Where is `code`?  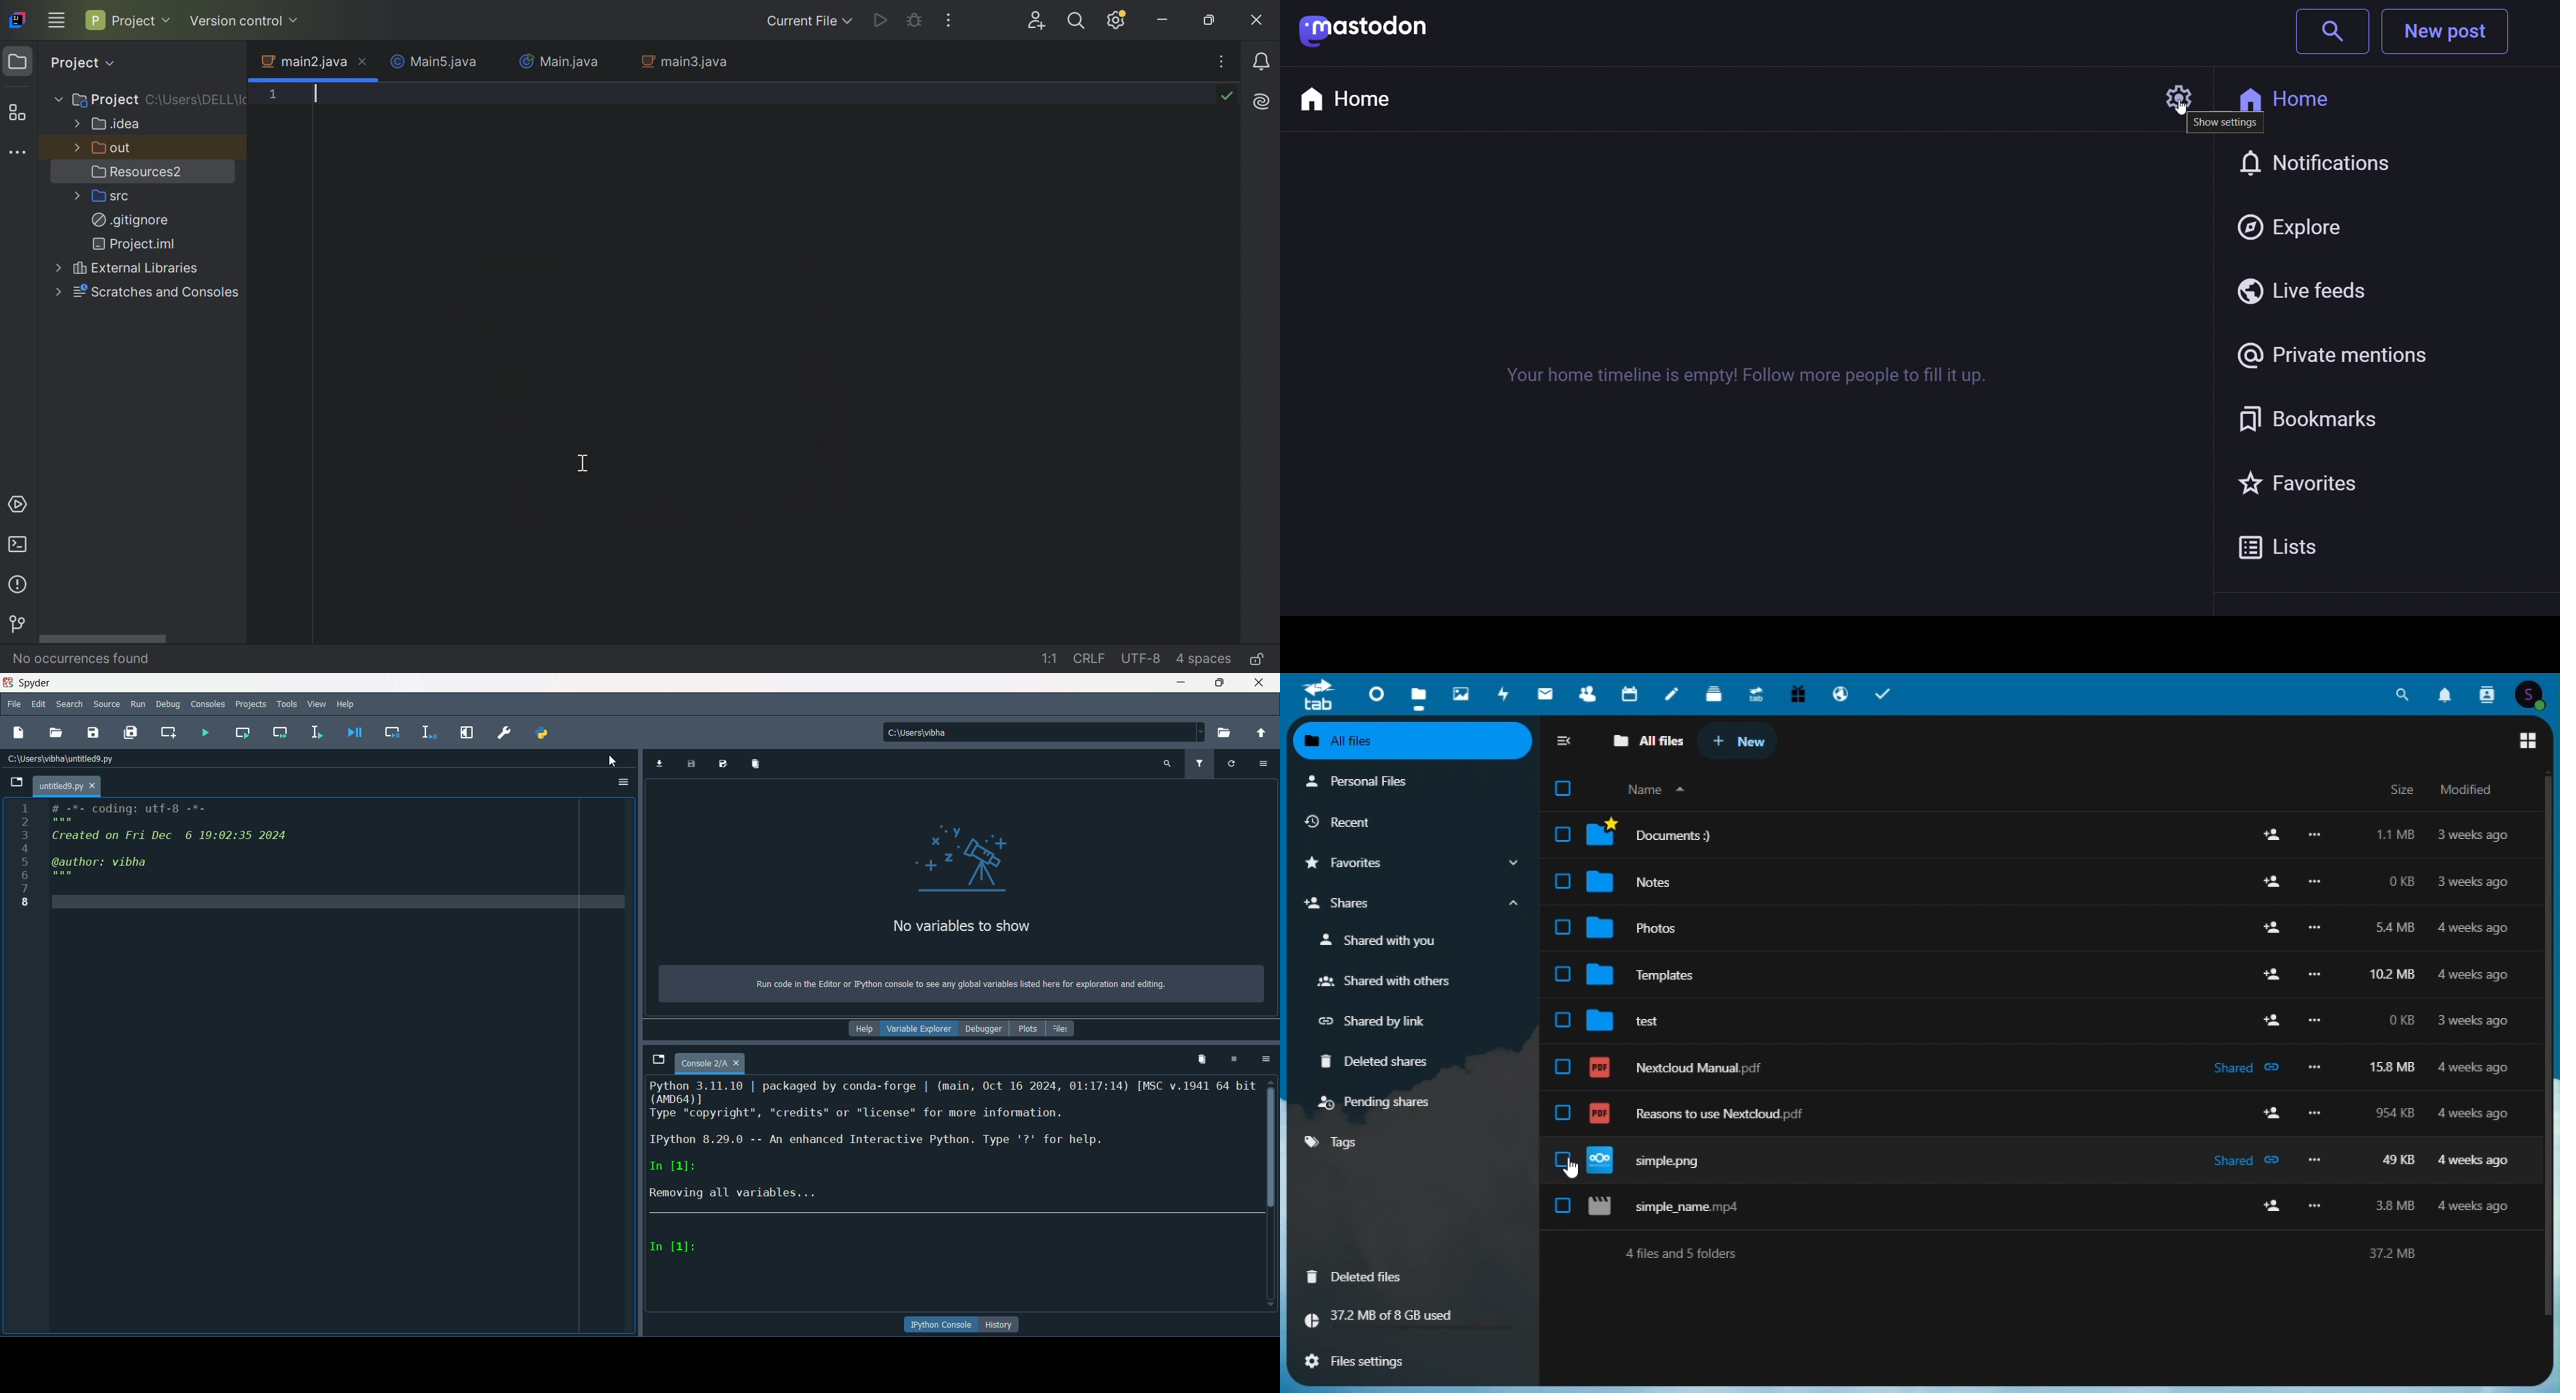 code is located at coordinates (171, 843).